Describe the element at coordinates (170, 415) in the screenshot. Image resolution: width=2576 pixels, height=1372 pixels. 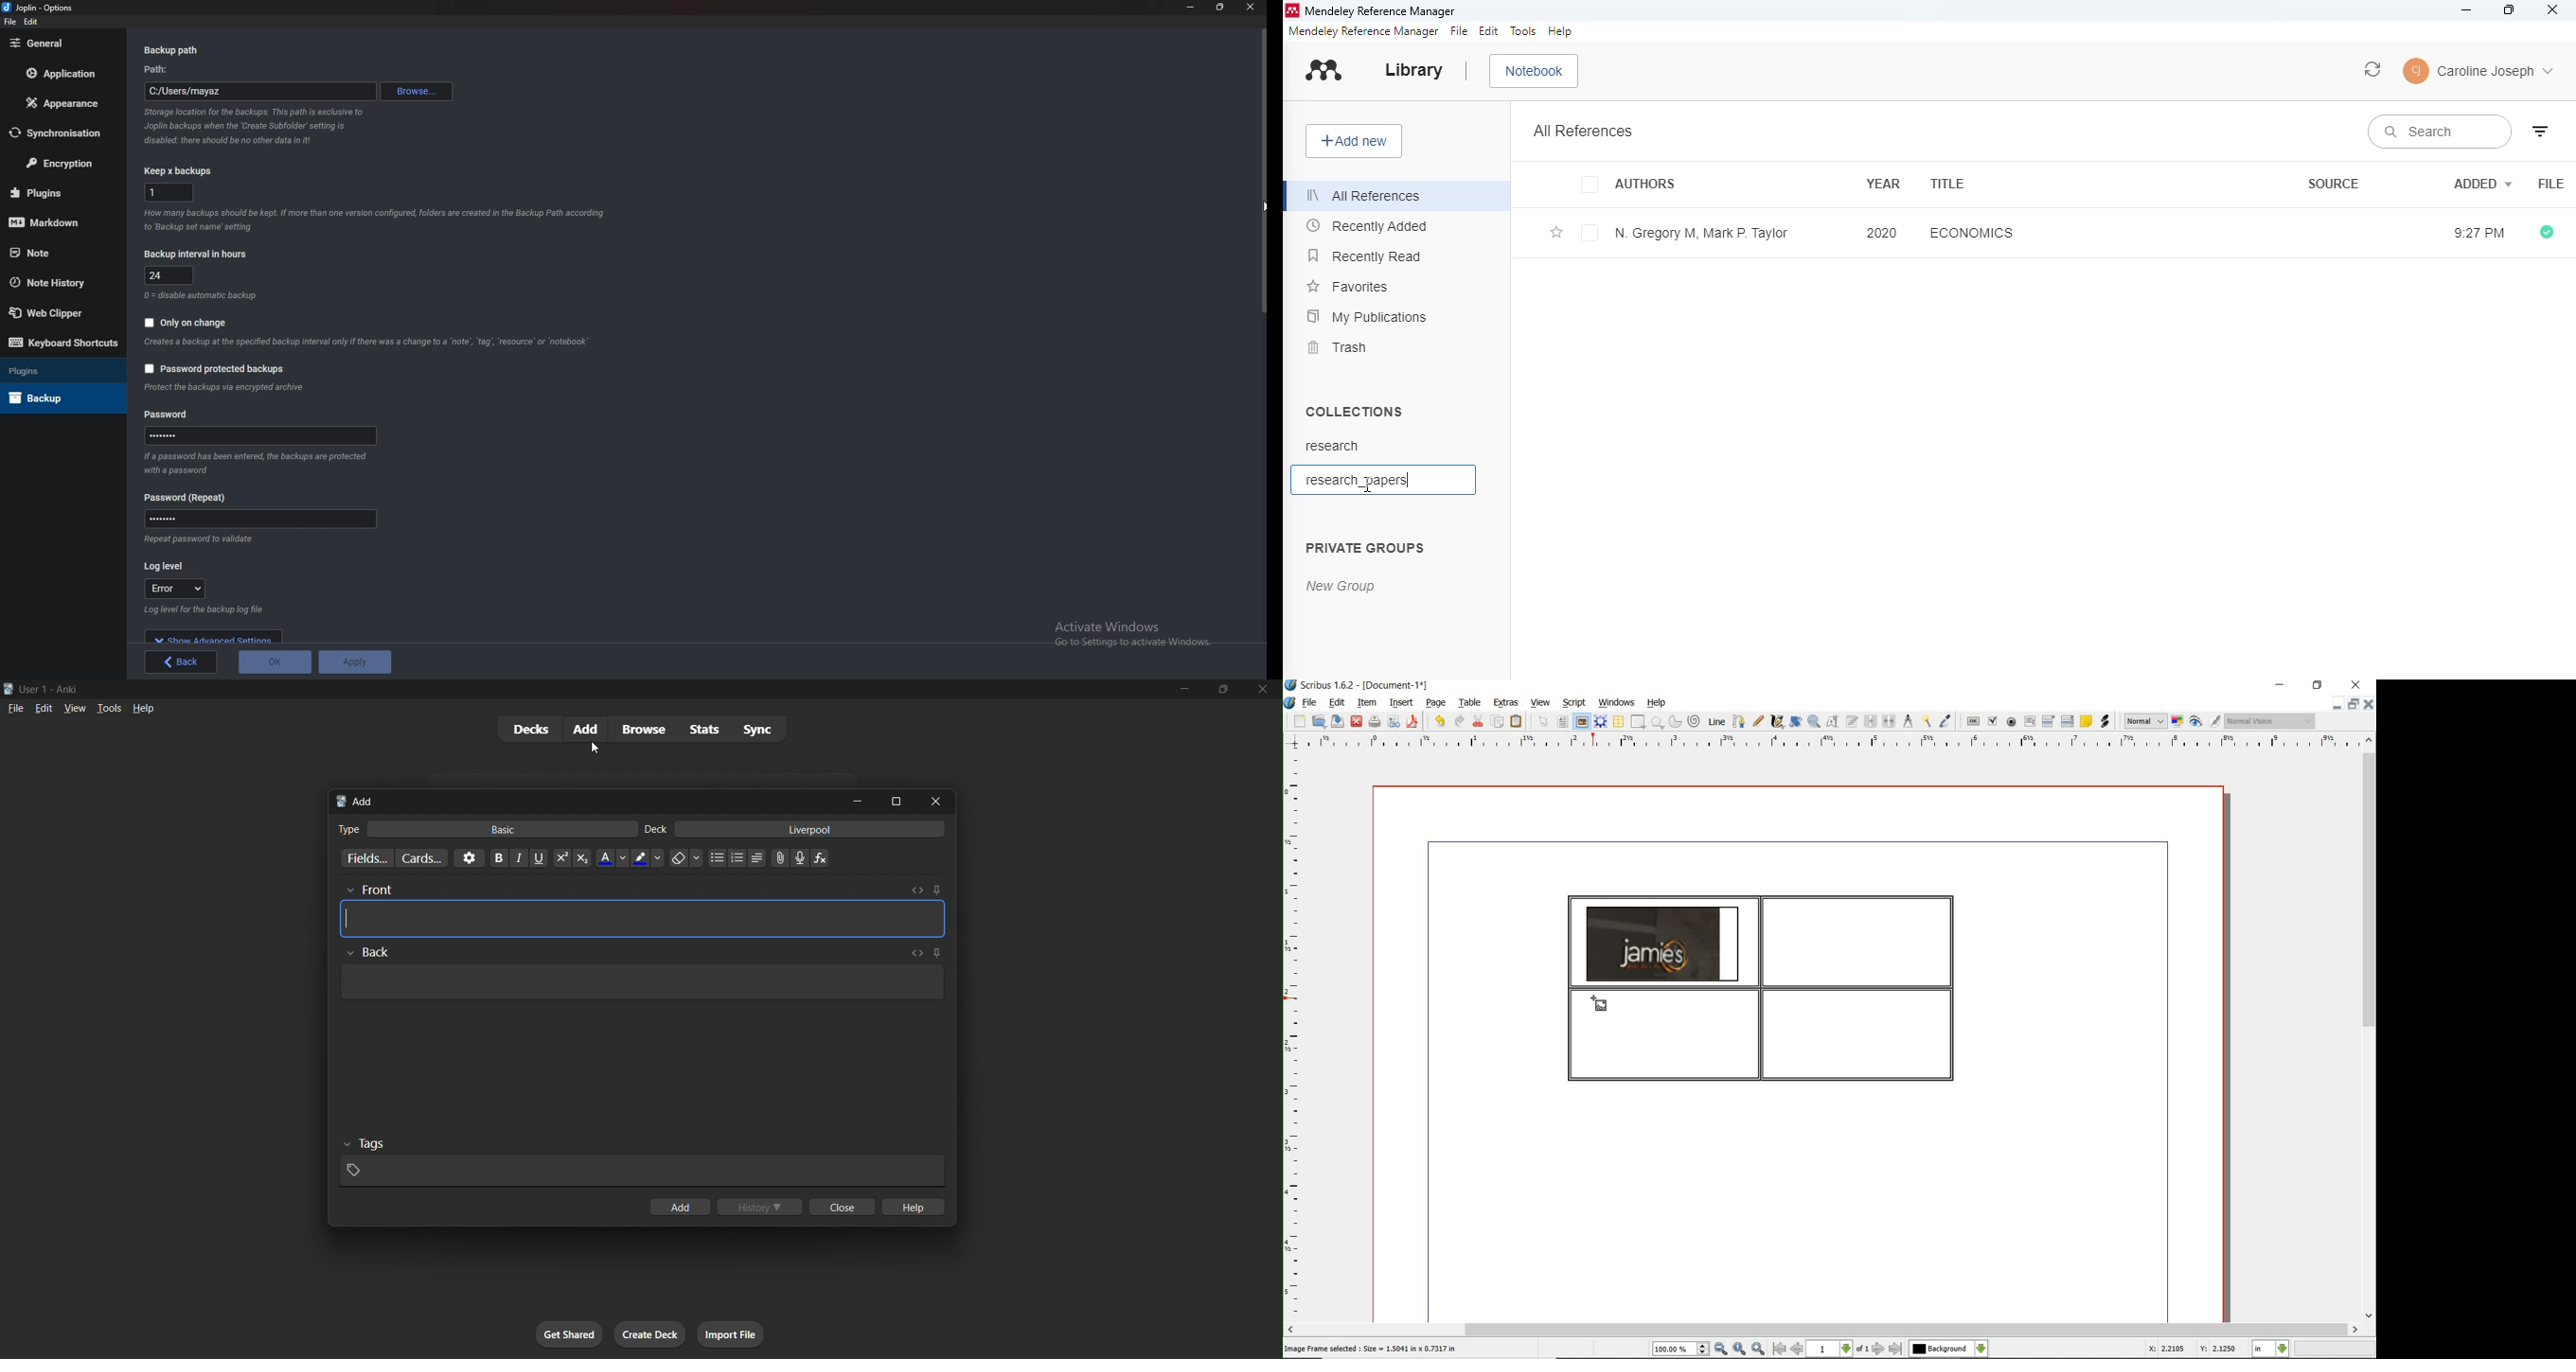
I see `password` at that location.